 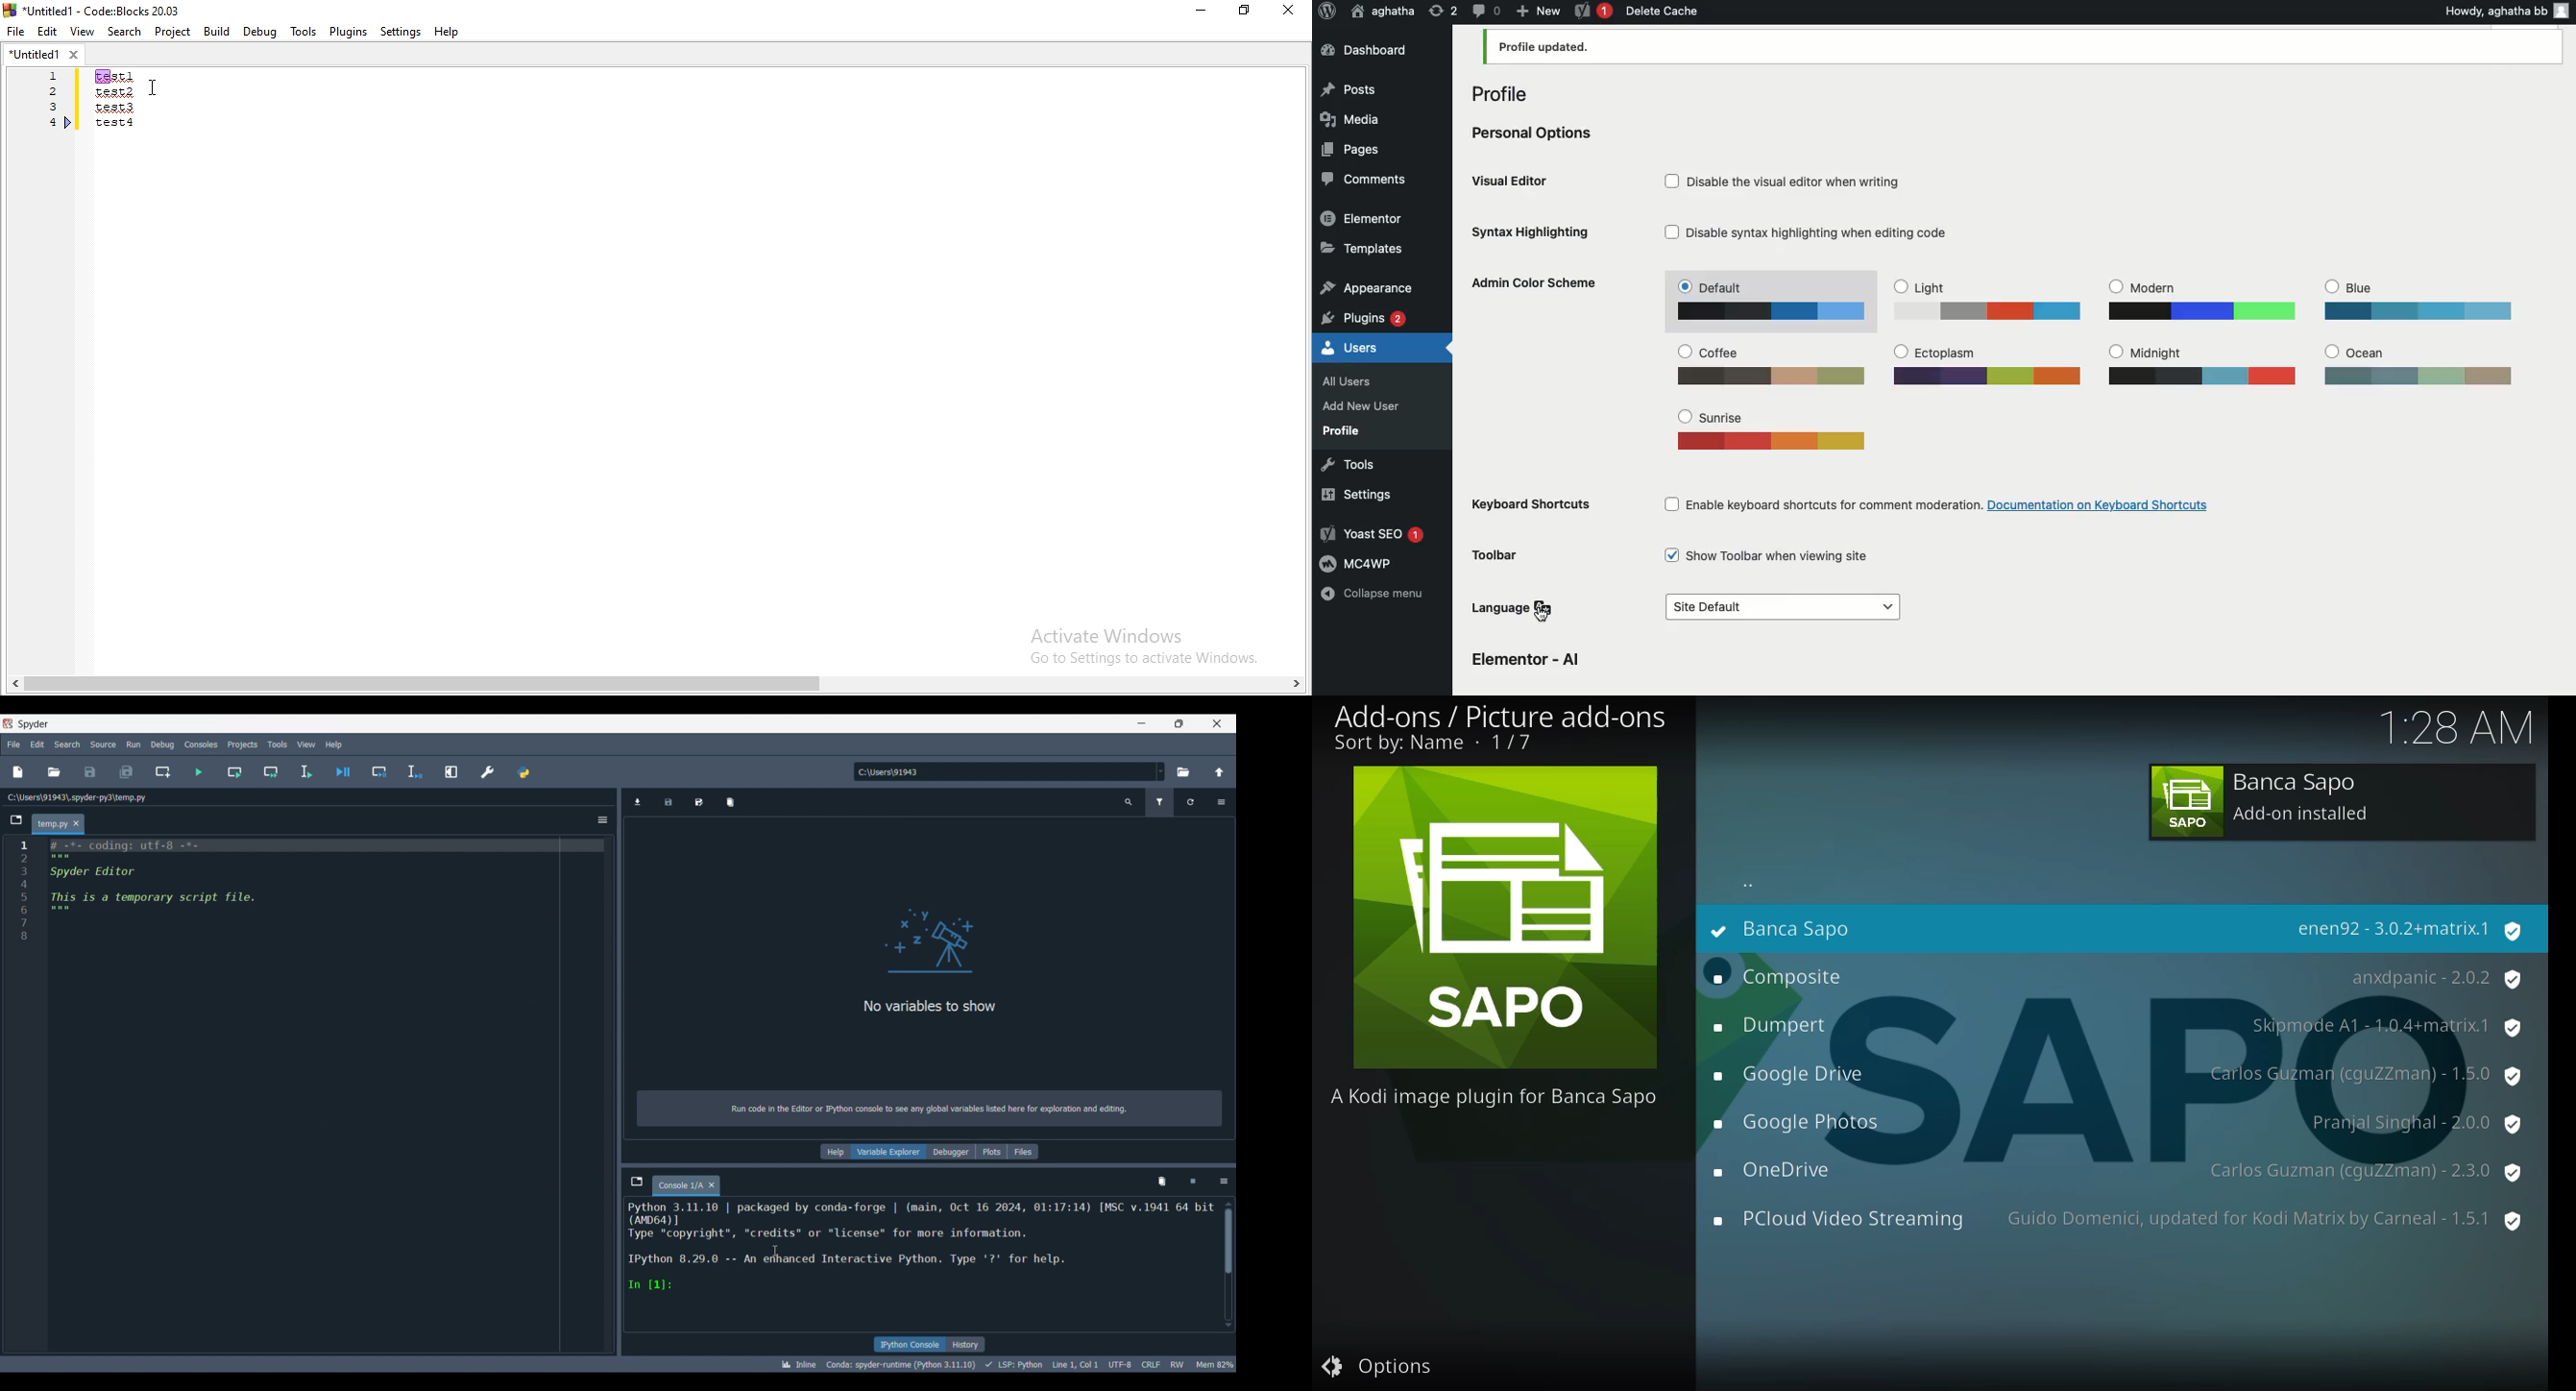 I want to click on Save file, so click(x=90, y=772).